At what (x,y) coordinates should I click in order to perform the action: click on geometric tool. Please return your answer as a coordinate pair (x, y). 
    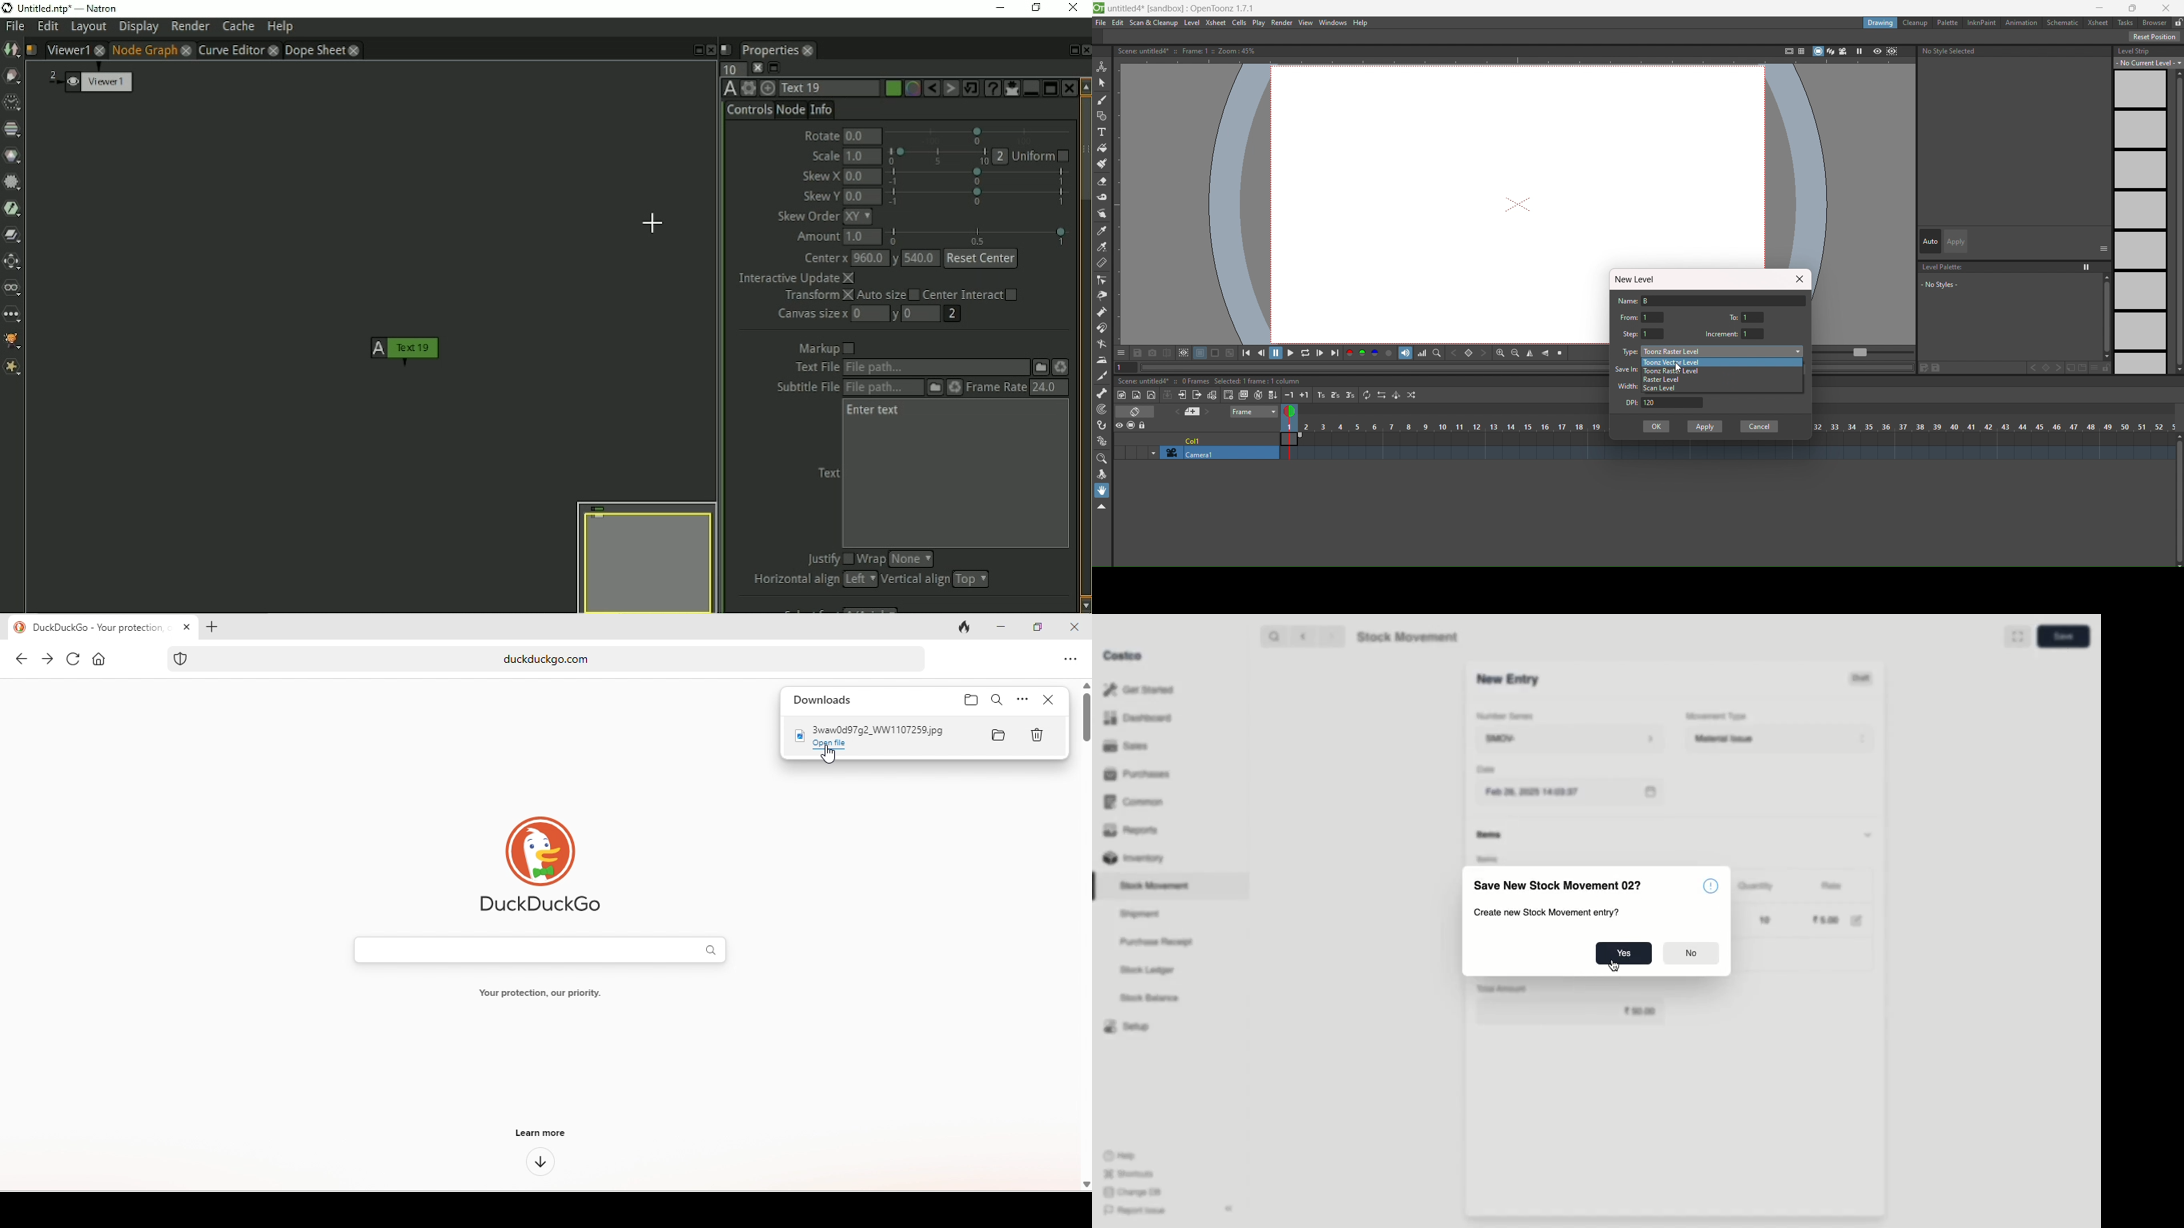
    Looking at the image, I should click on (1101, 117).